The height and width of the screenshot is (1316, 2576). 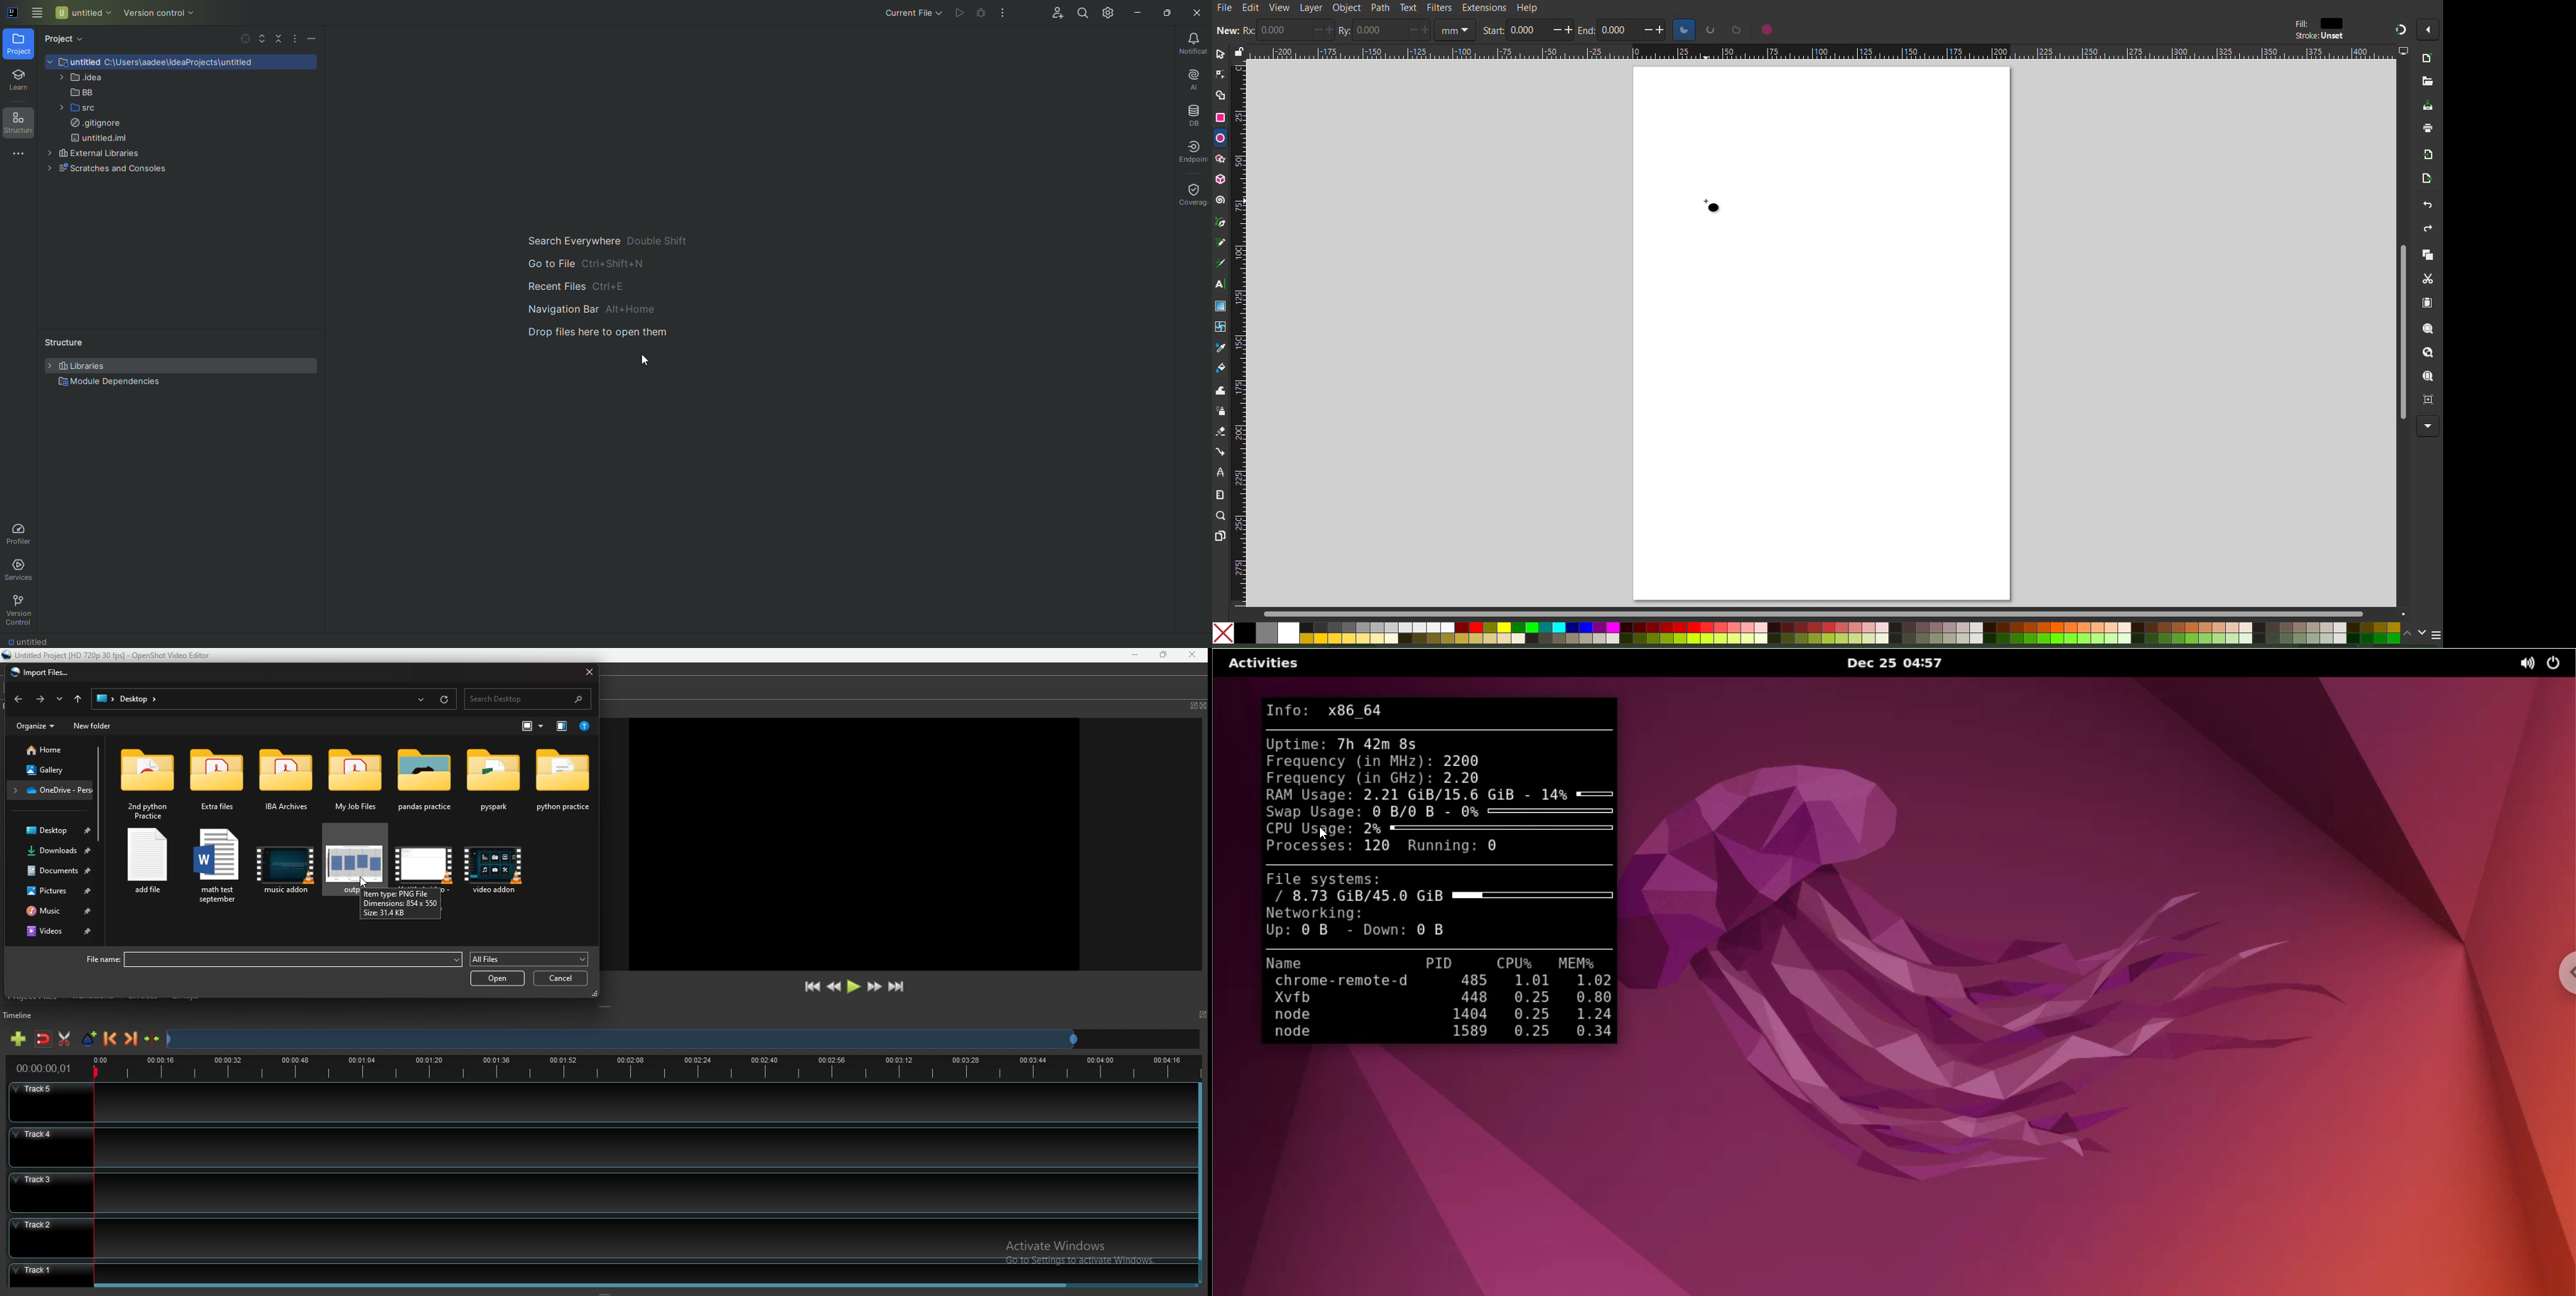 What do you see at coordinates (60, 699) in the screenshot?
I see `recent` at bounding box center [60, 699].